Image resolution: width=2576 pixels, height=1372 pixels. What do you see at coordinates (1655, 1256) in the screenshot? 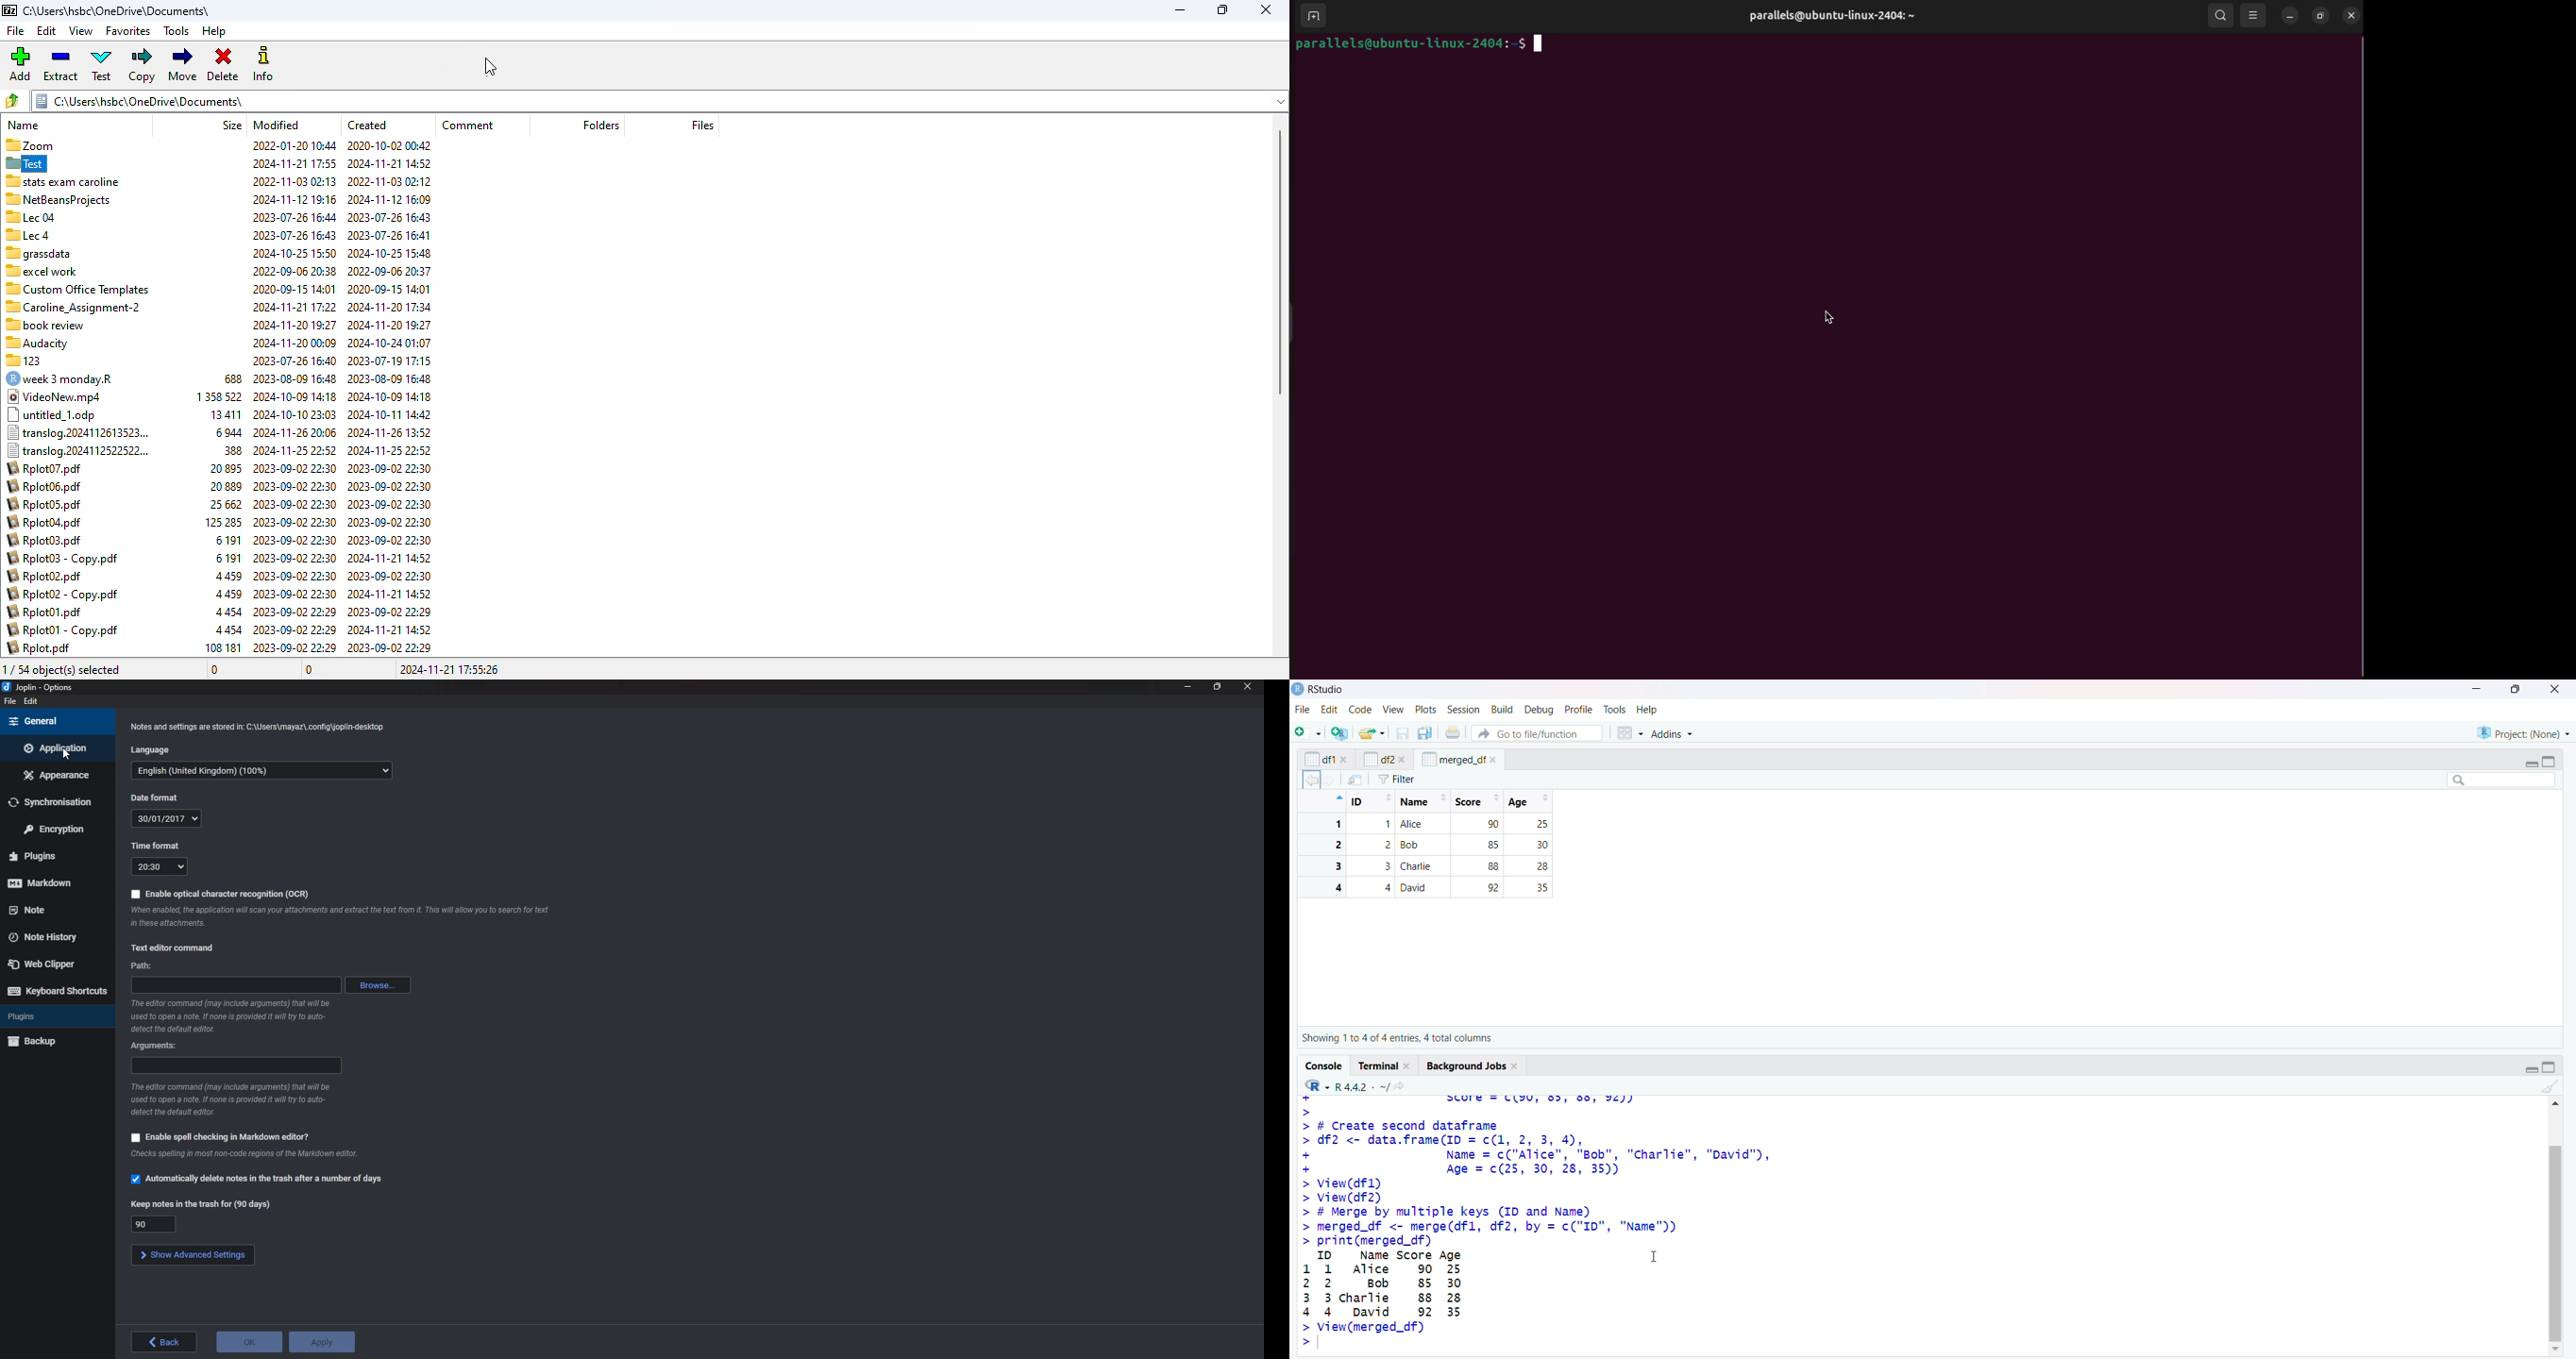
I see `cursor` at bounding box center [1655, 1256].